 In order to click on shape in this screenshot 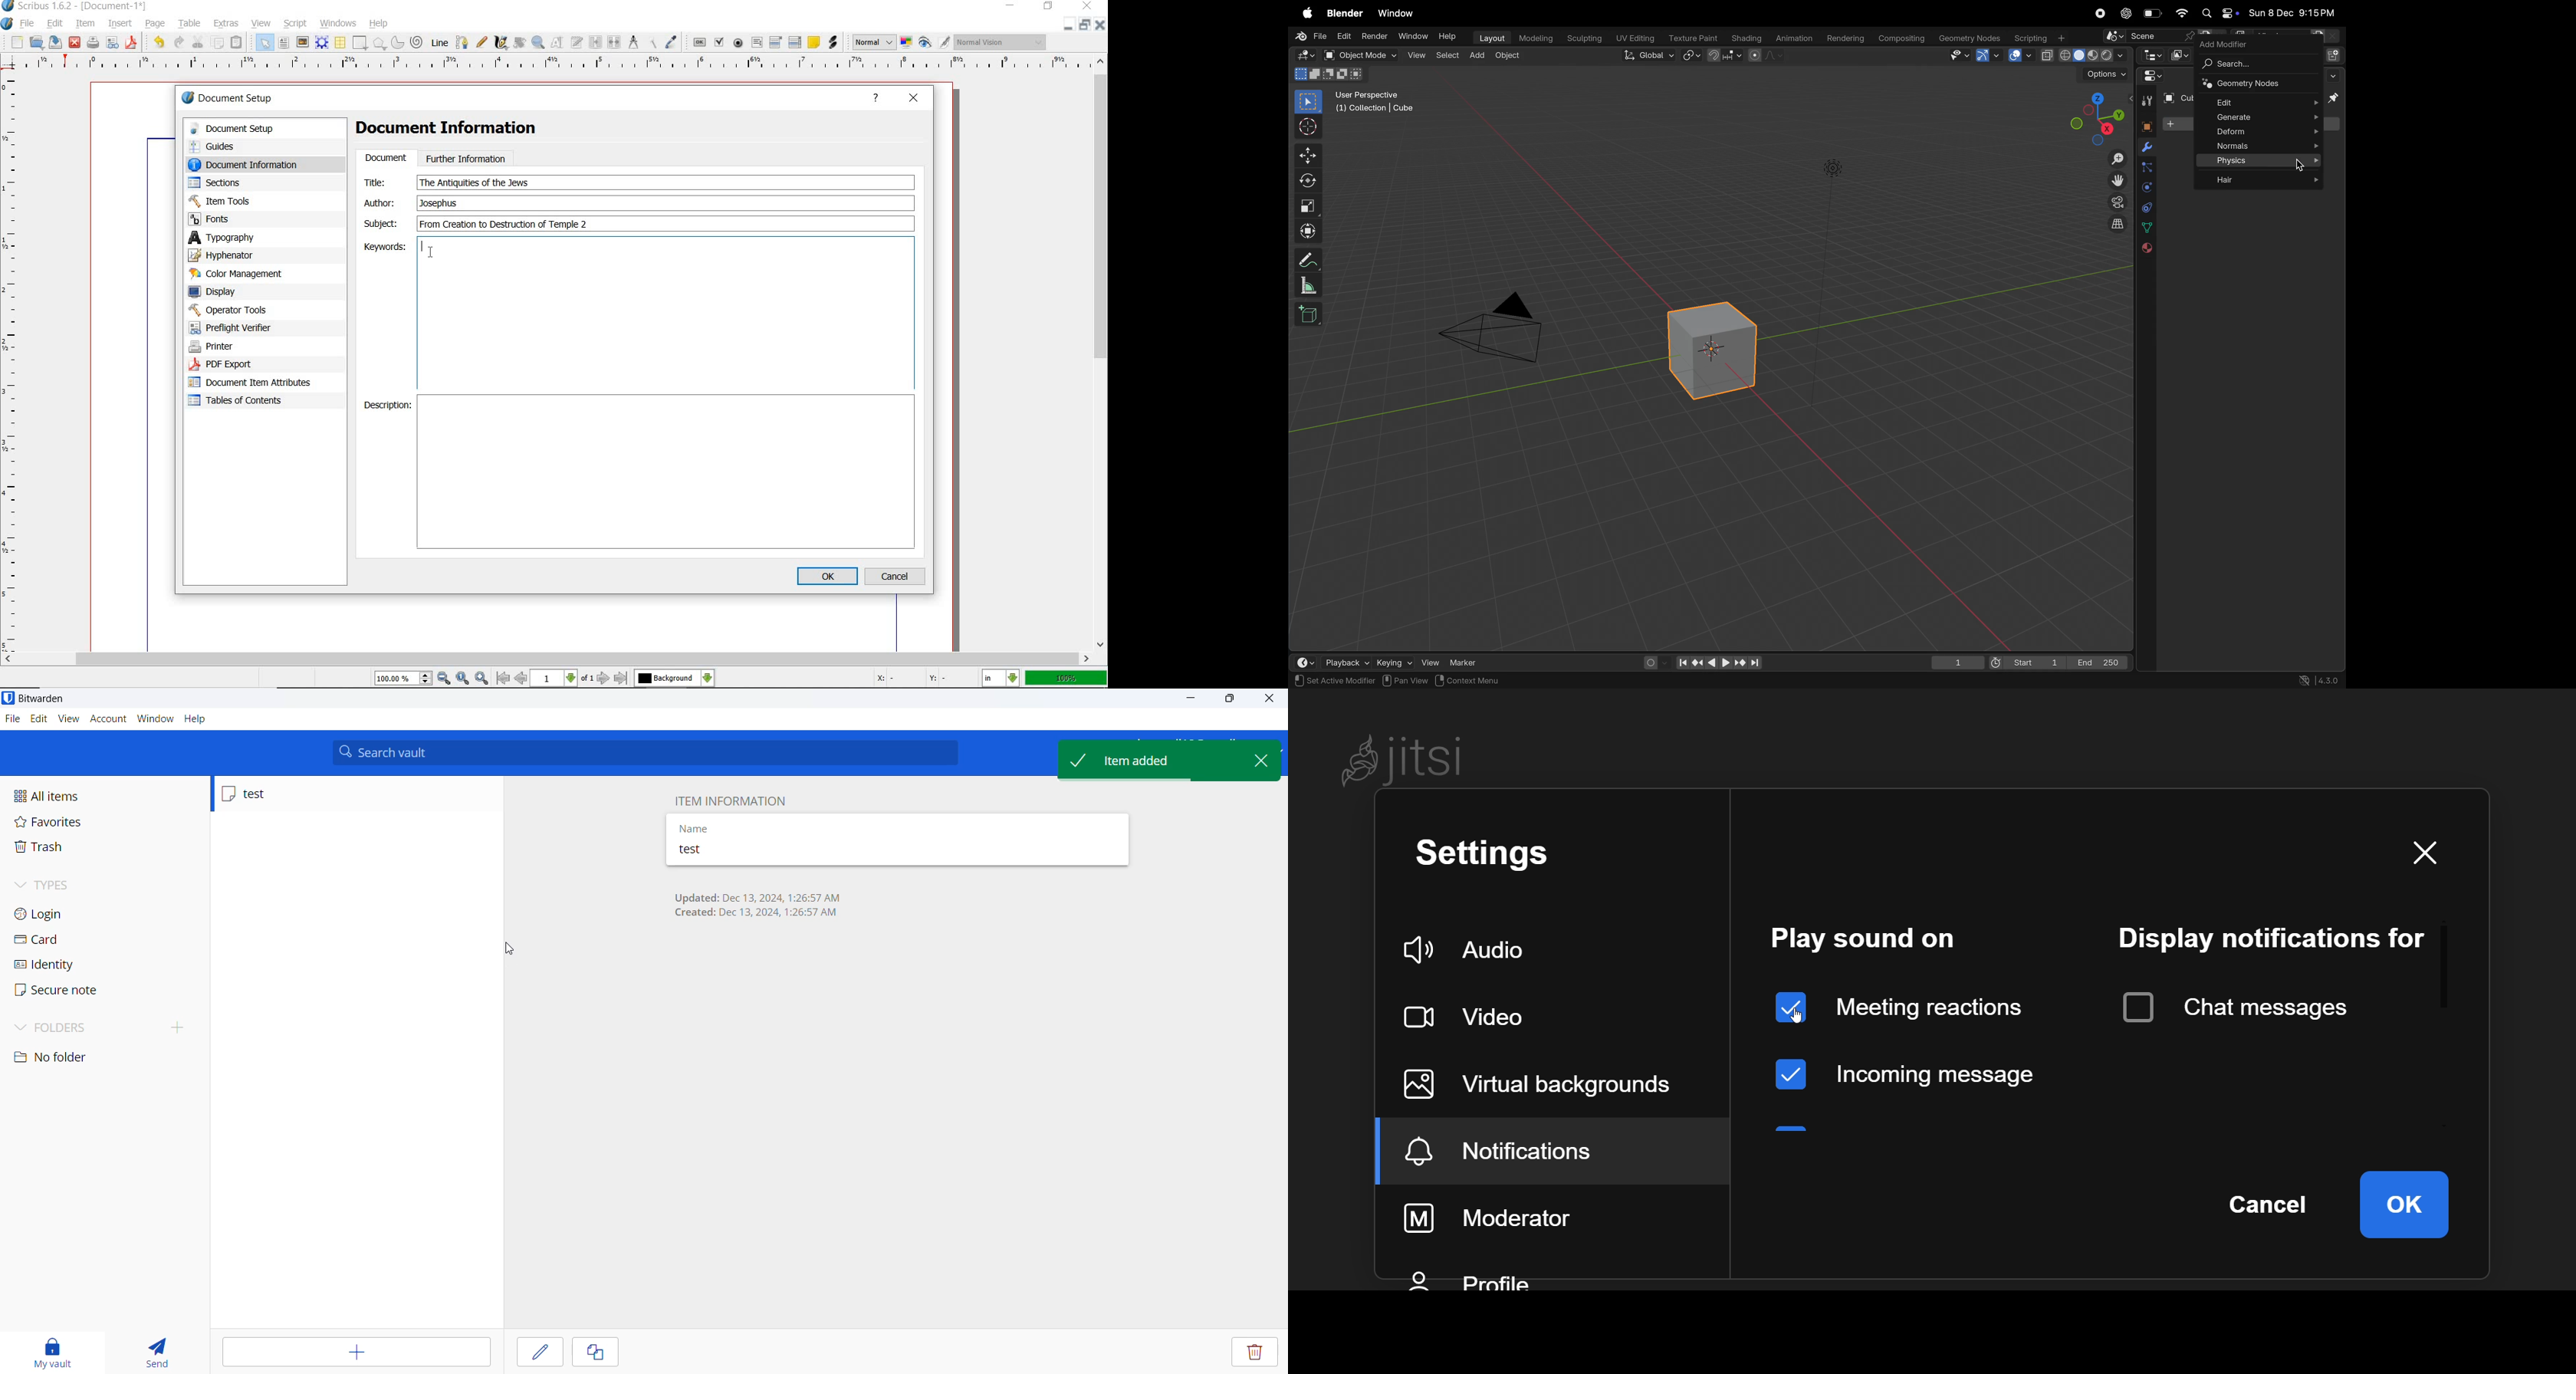, I will do `click(360, 42)`.